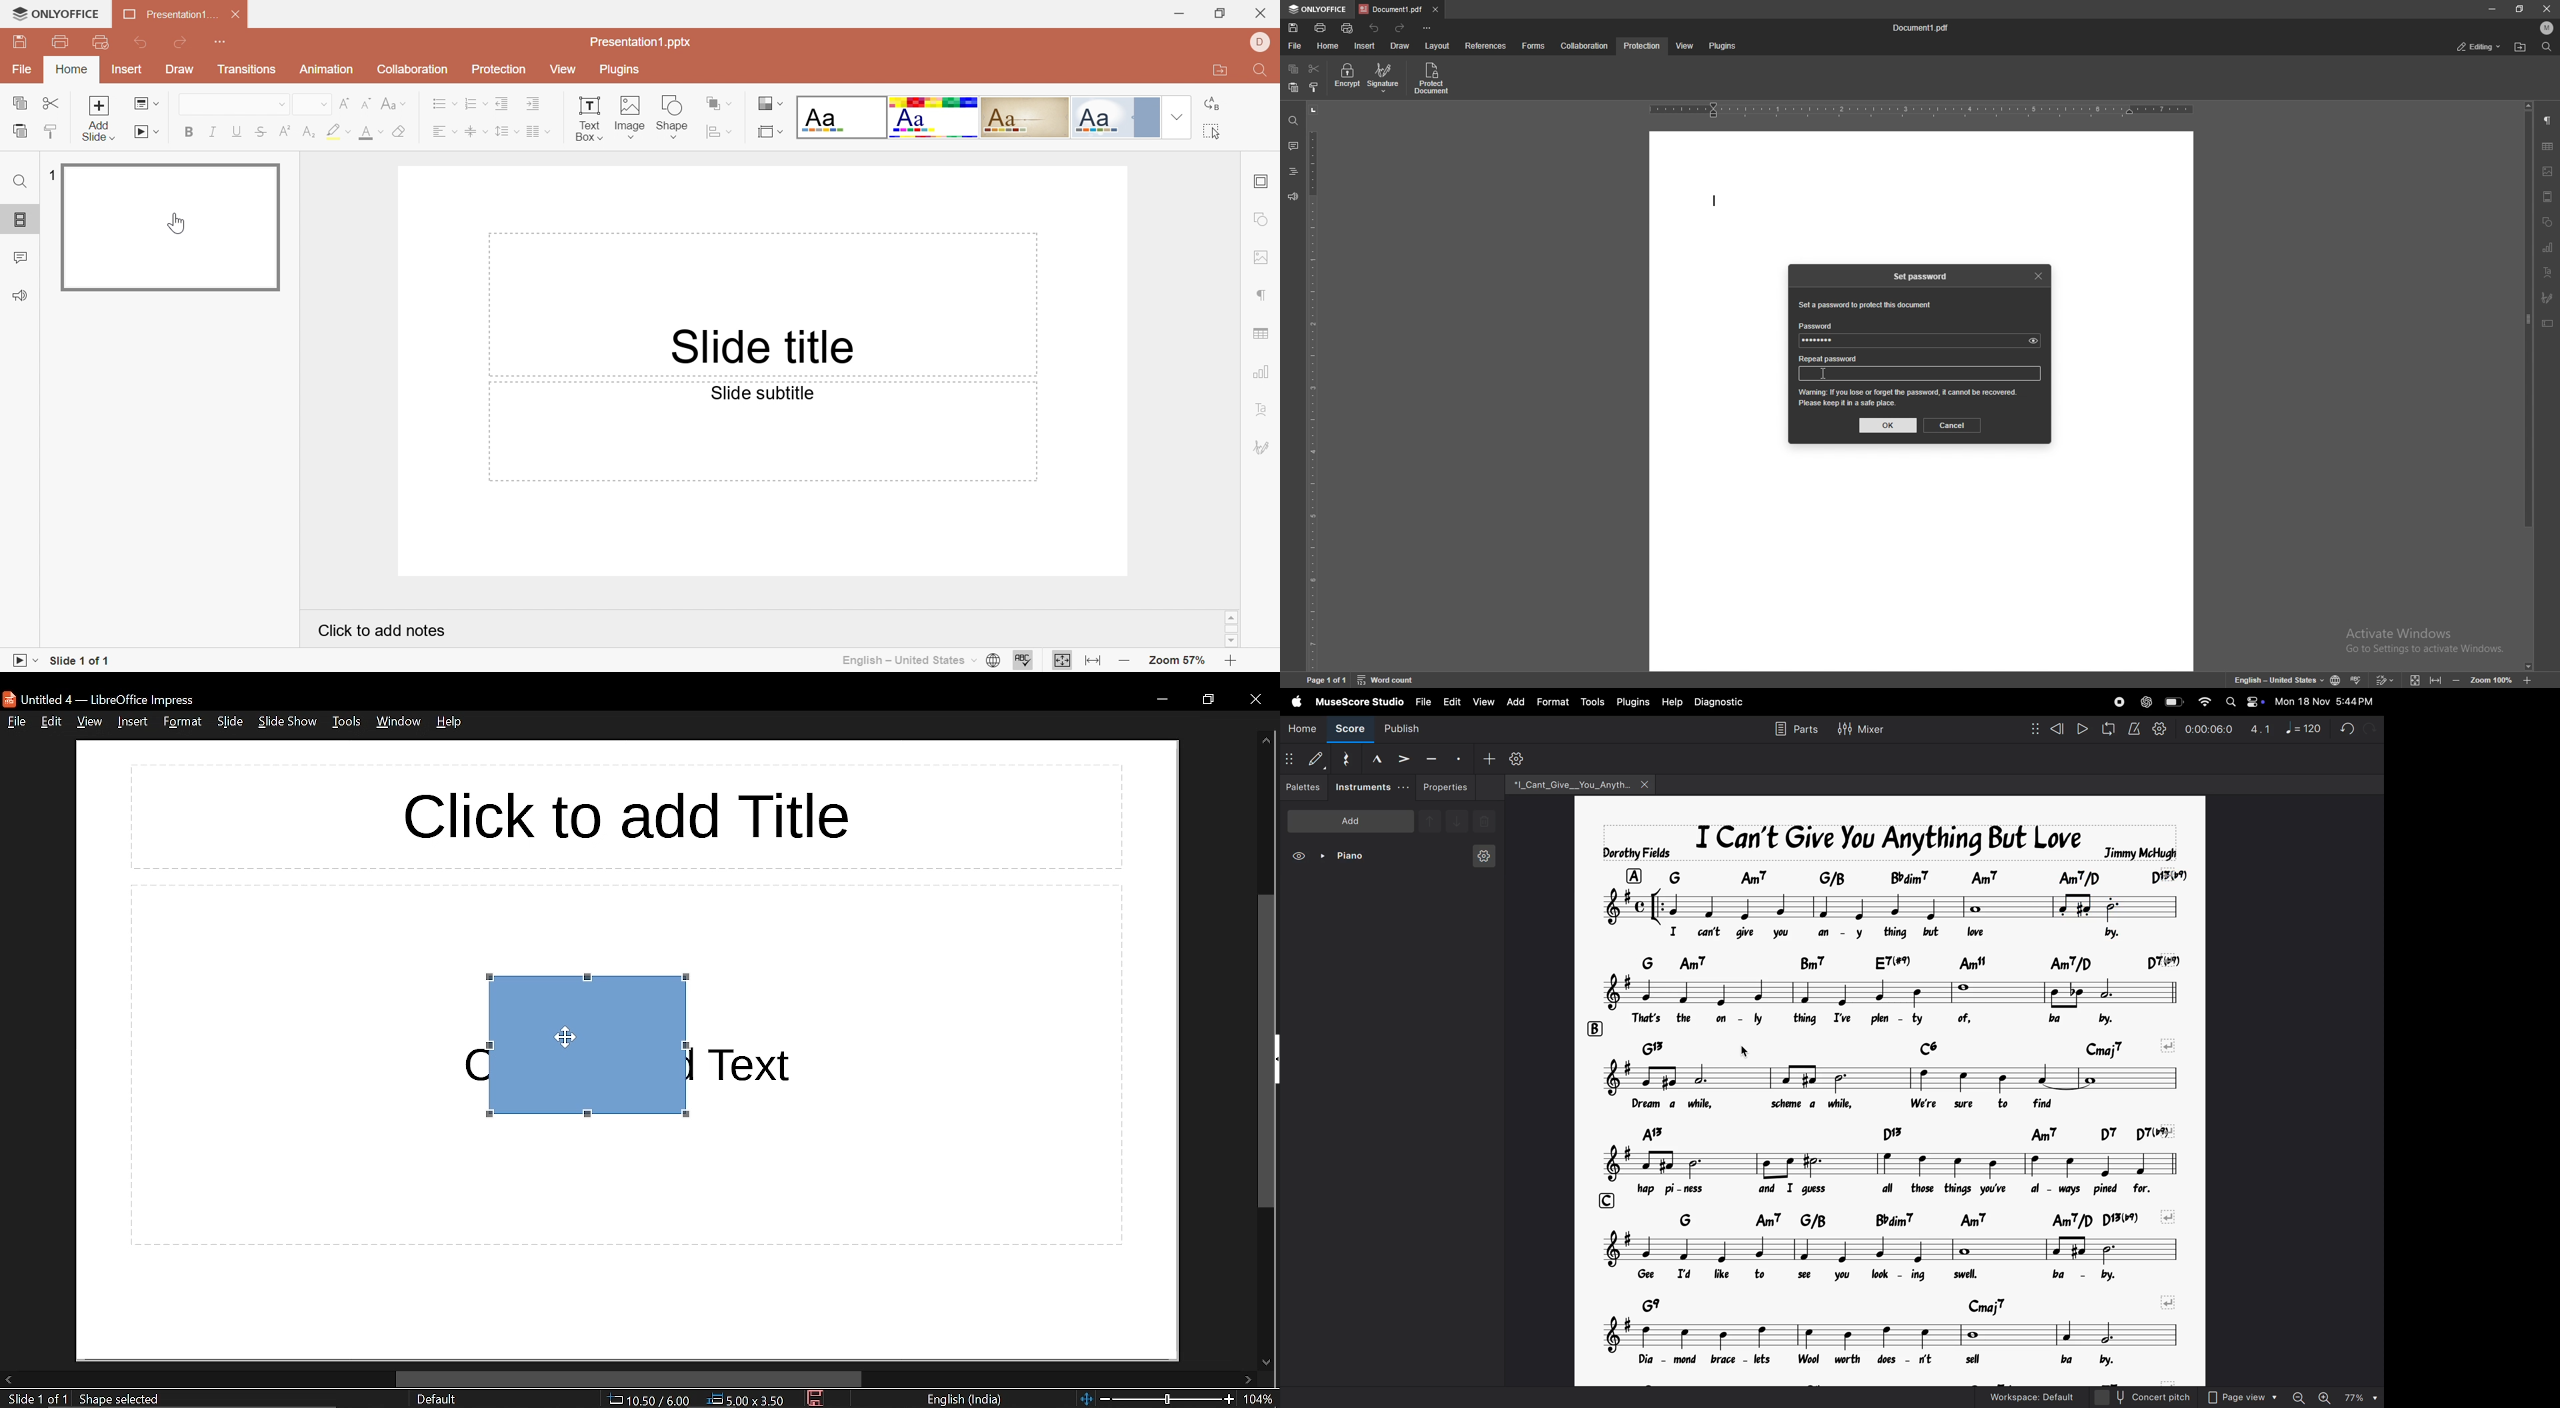 Image resolution: width=2576 pixels, height=1428 pixels. Describe the element at coordinates (1125, 658) in the screenshot. I see `Zoom out` at that location.